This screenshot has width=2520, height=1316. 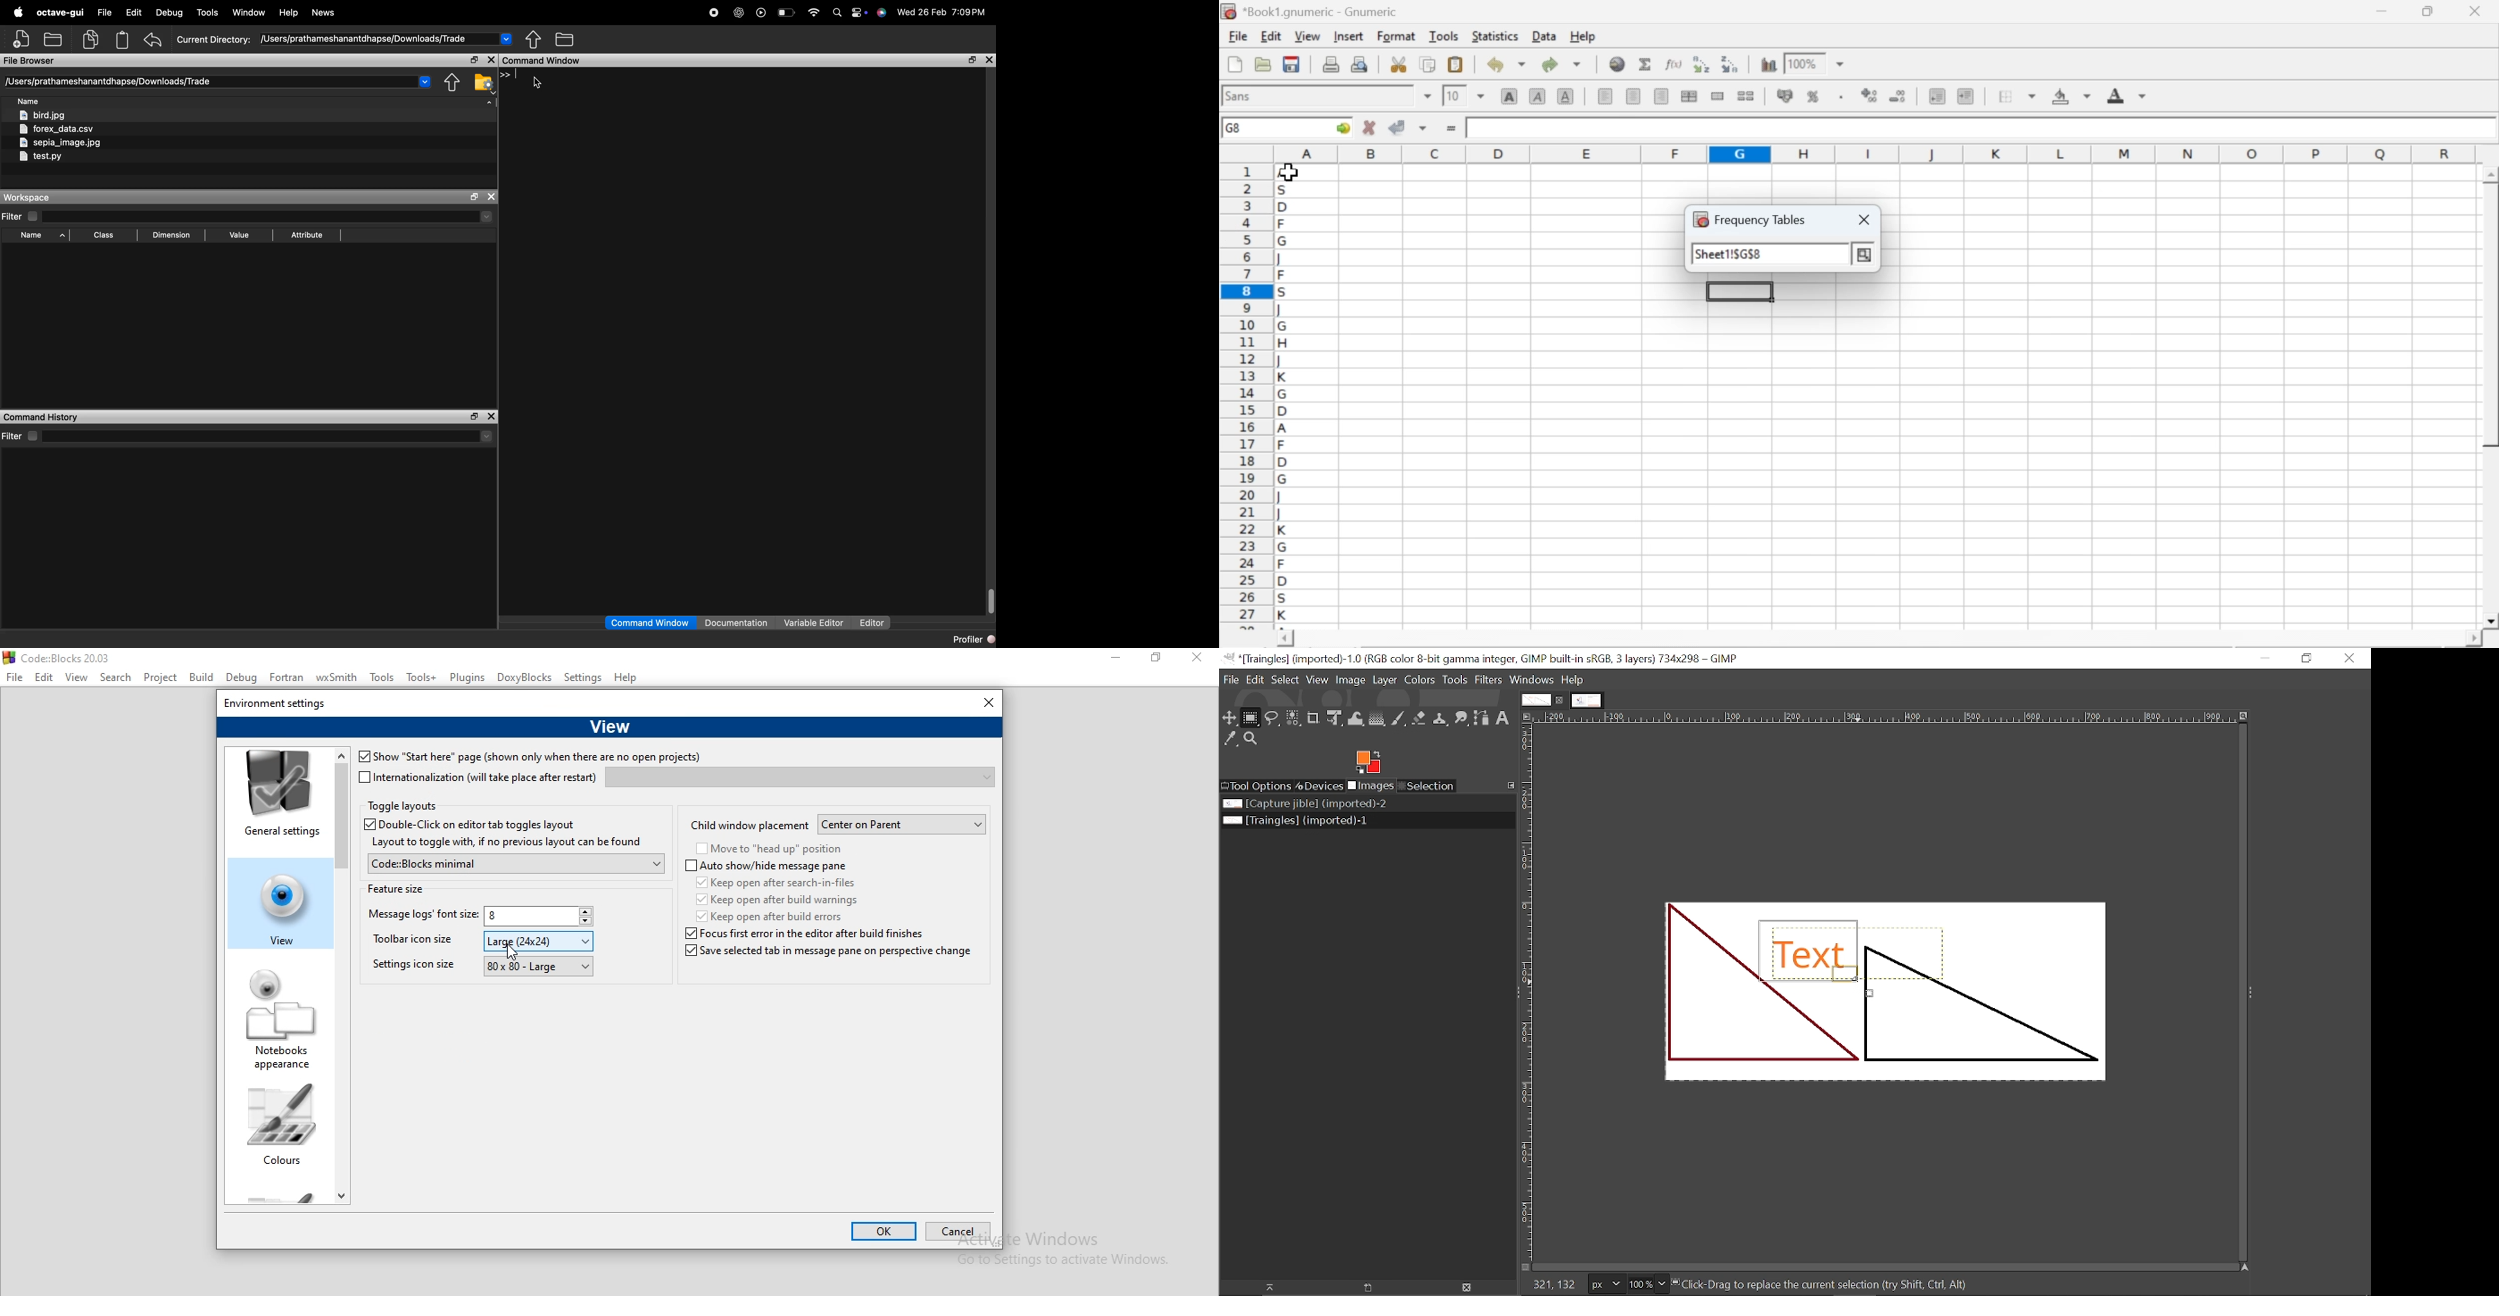 What do you see at coordinates (1605, 94) in the screenshot?
I see `align left` at bounding box center [1605, 94].